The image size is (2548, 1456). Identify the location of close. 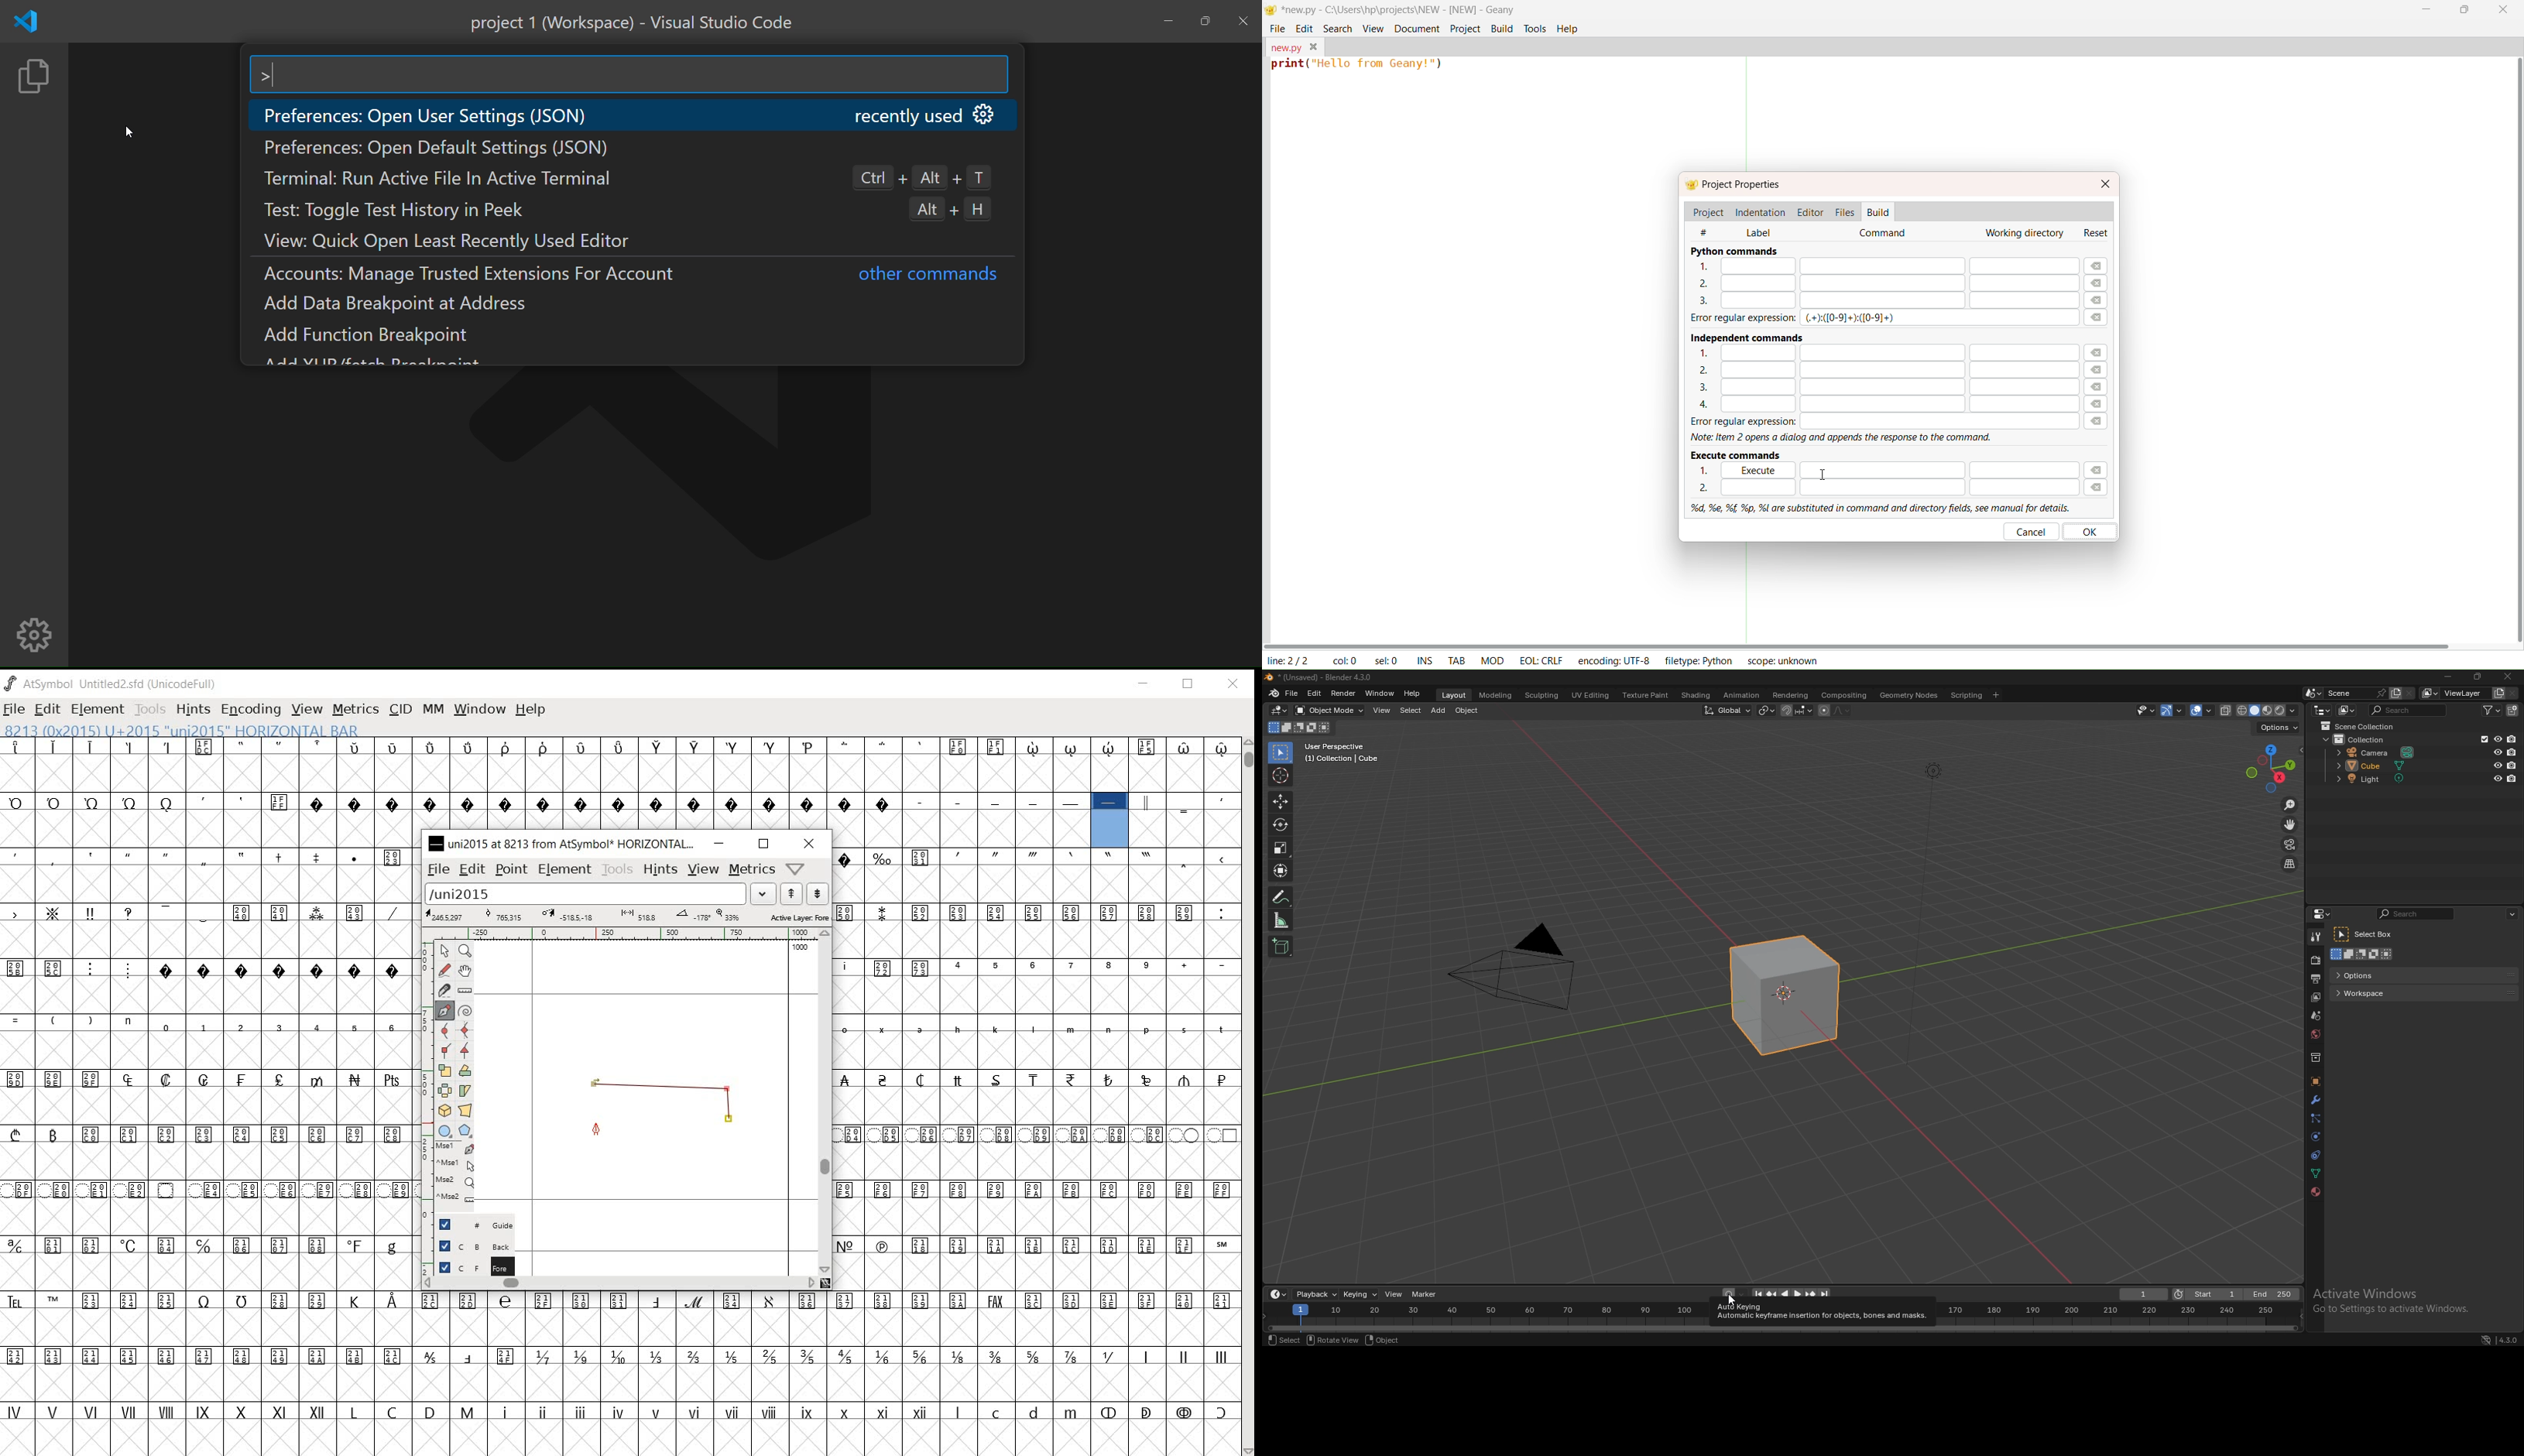
(810, 843).